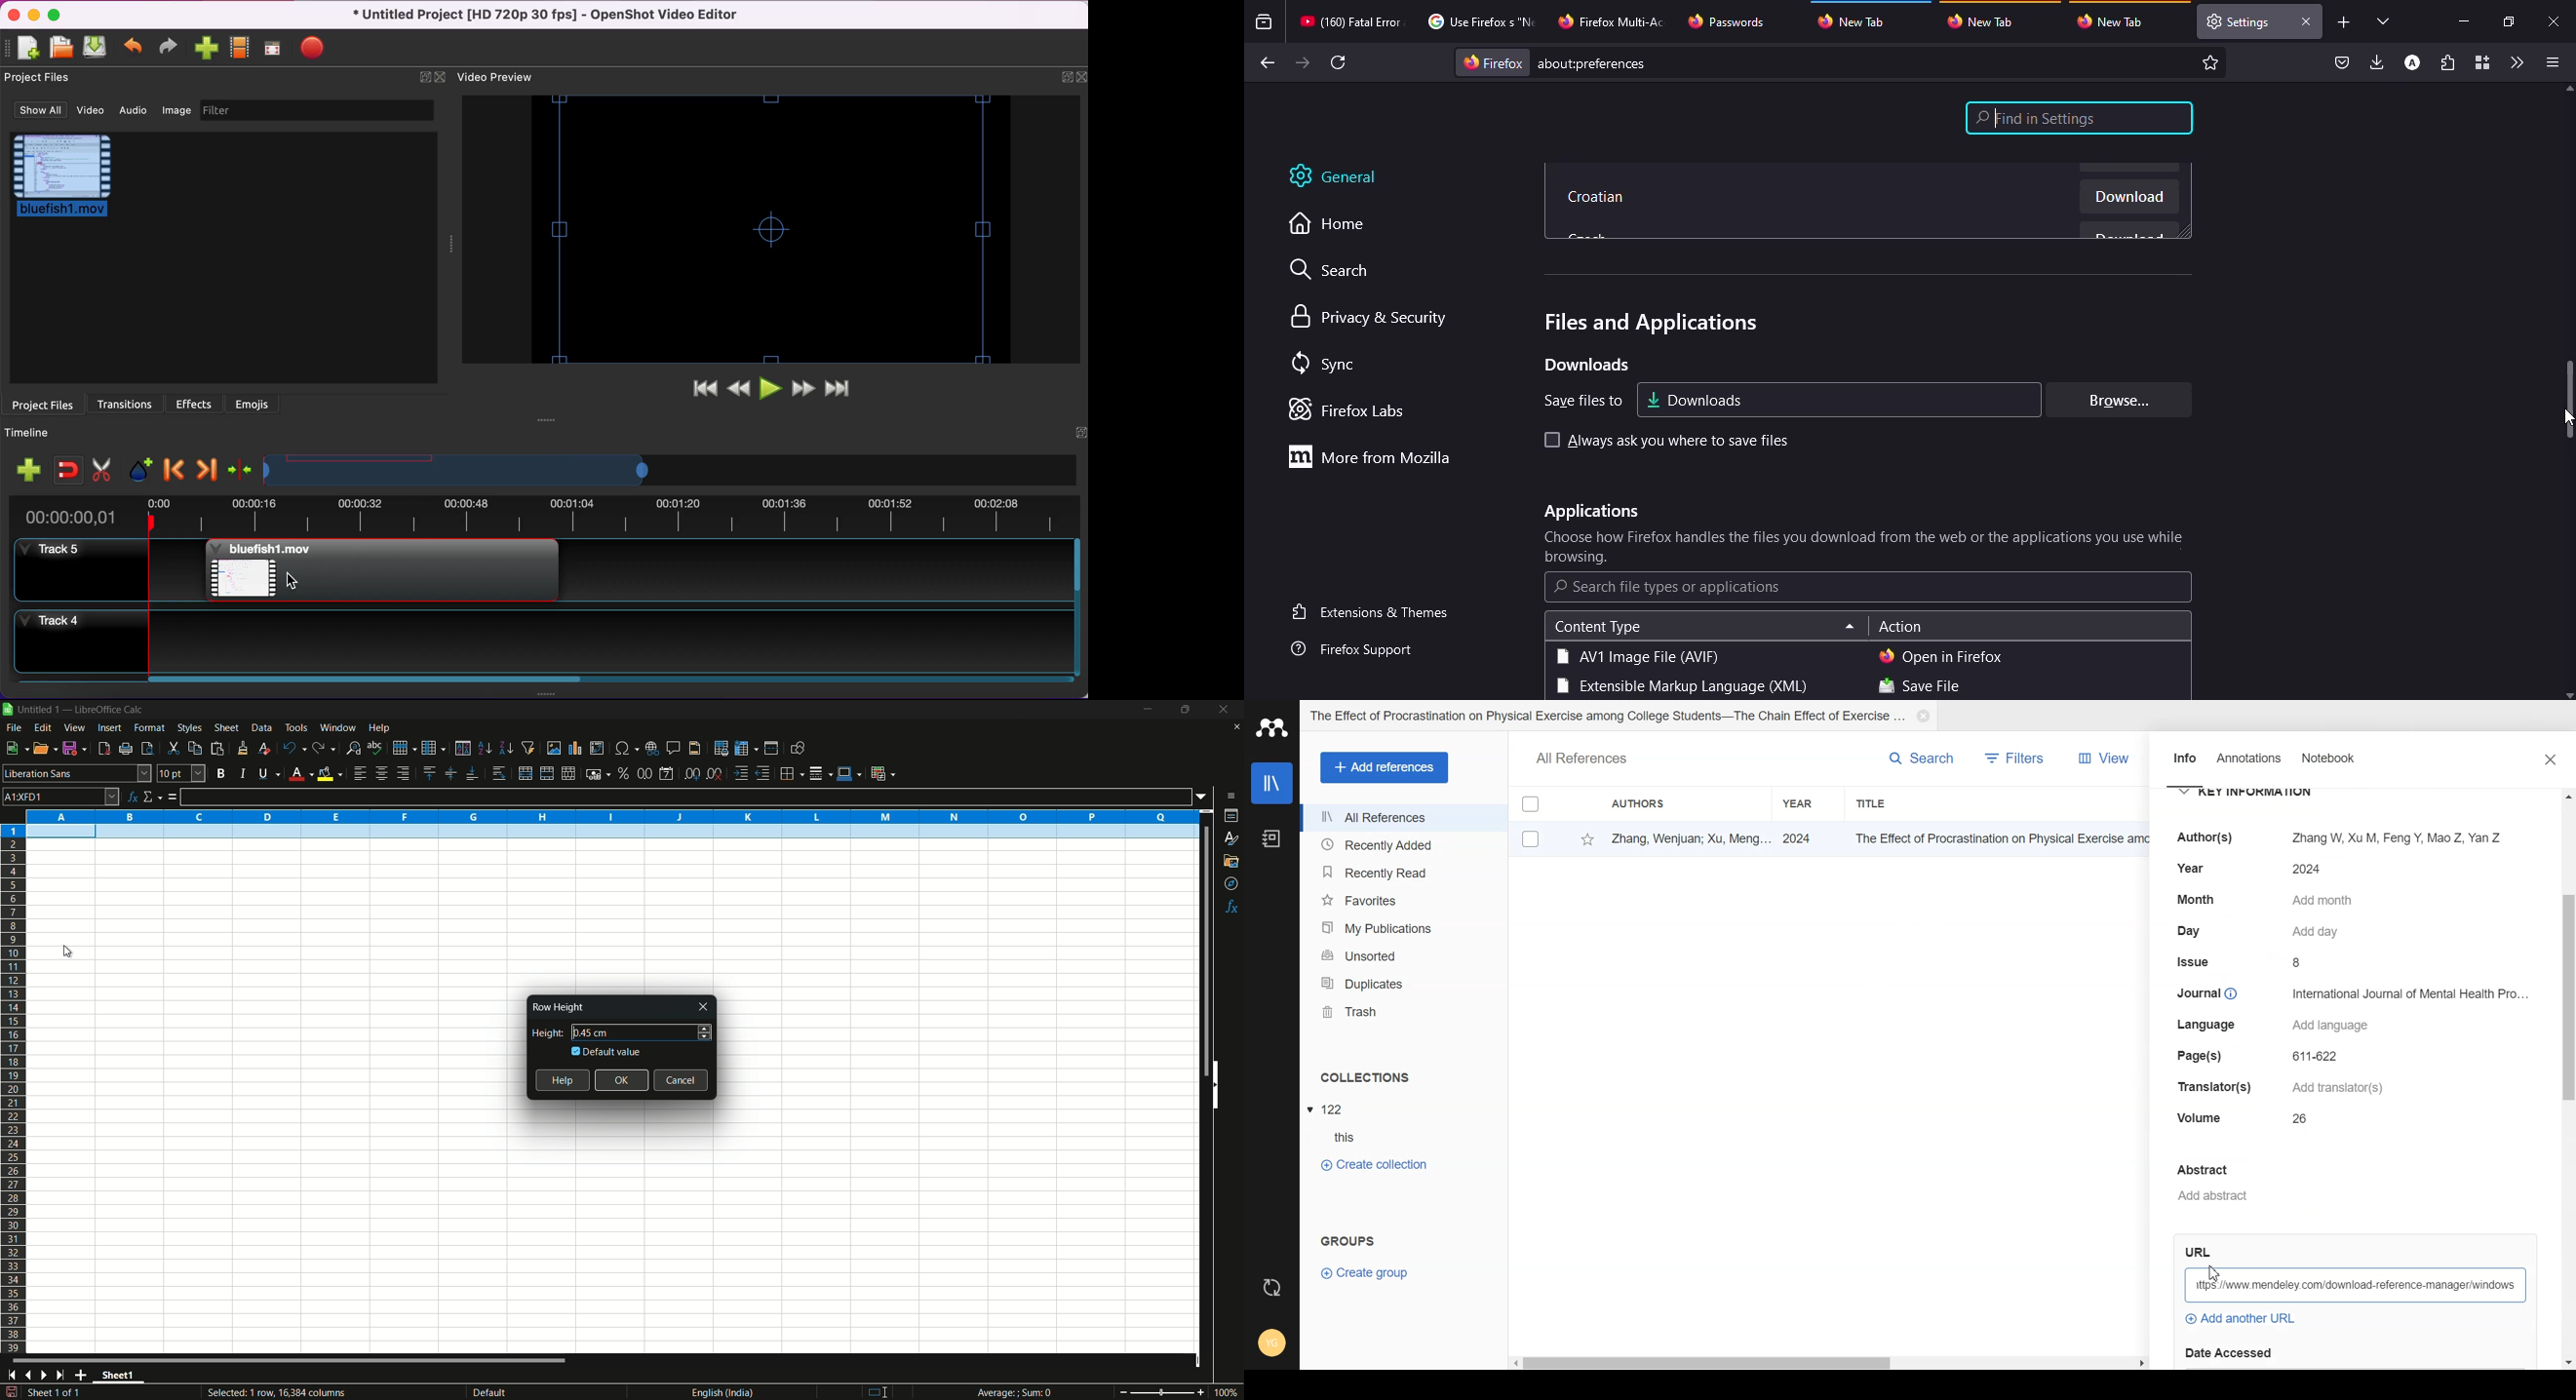 This screenshot has width=2576, height=1400. Describe the element at coordinates (2556, 22) in the screenshot. I see `close` at that location.